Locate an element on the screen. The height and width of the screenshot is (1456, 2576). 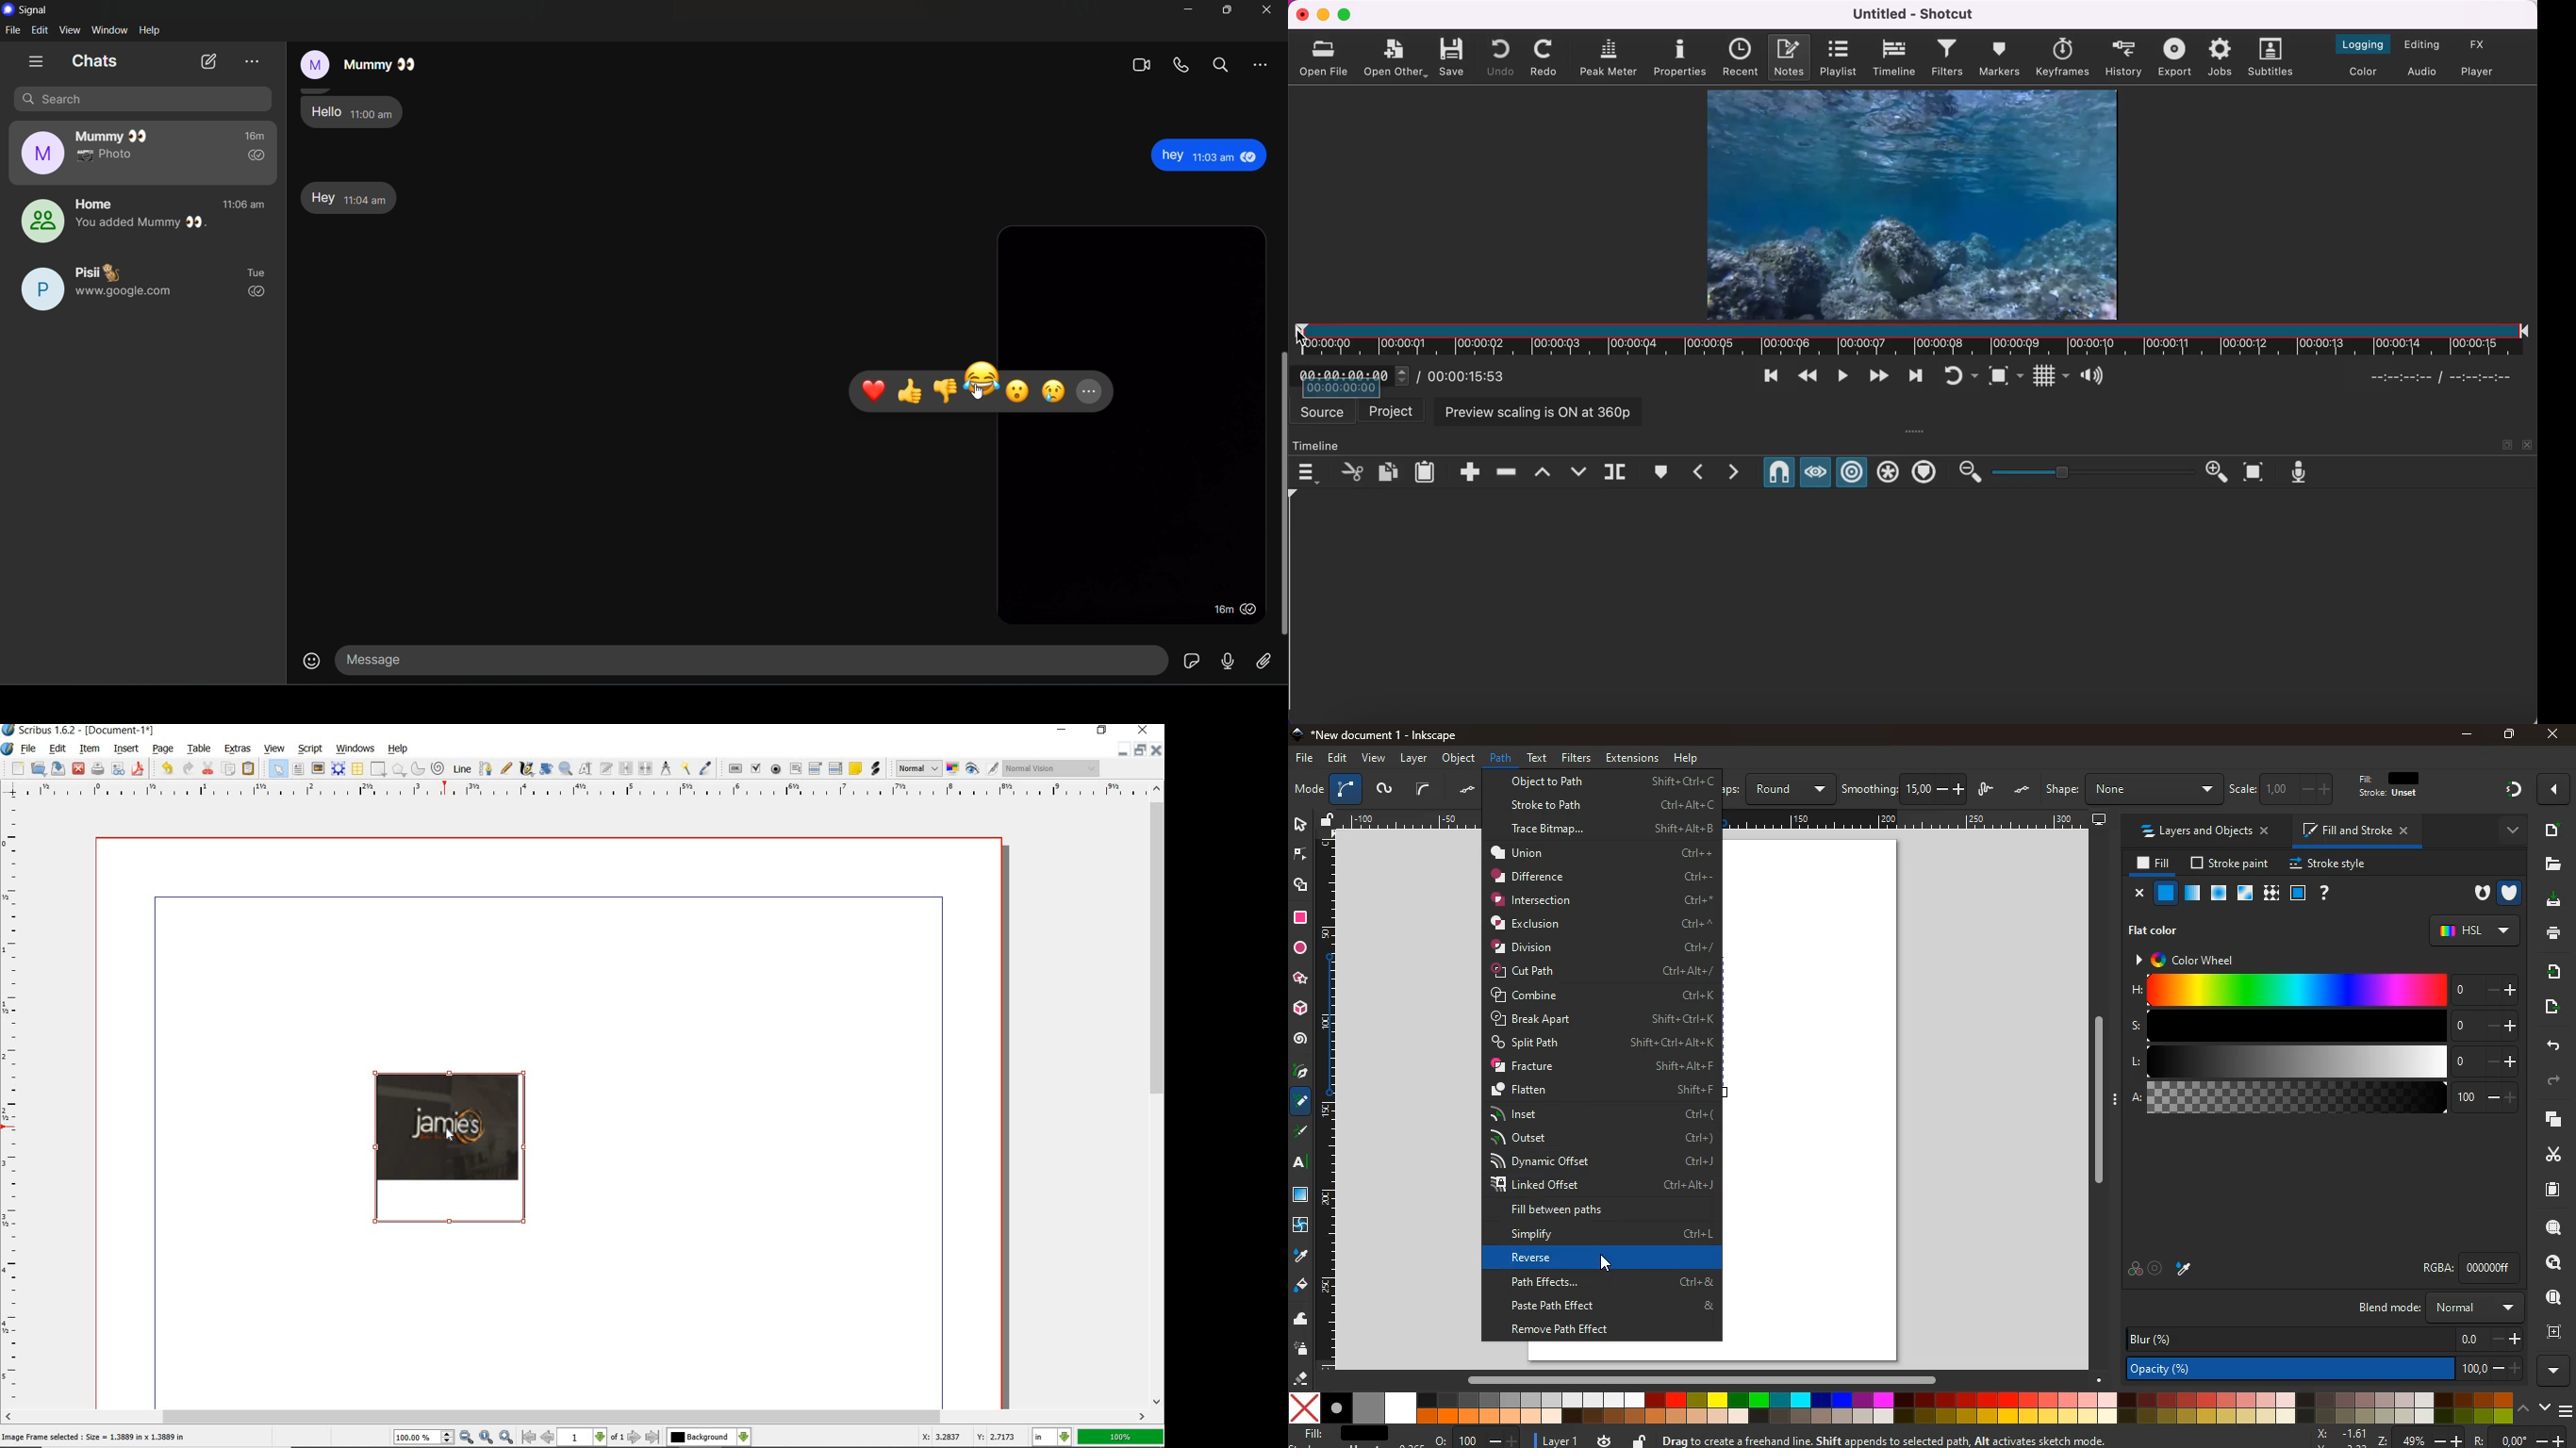
switch to the effects layout is located at coordinates (2481, 46).